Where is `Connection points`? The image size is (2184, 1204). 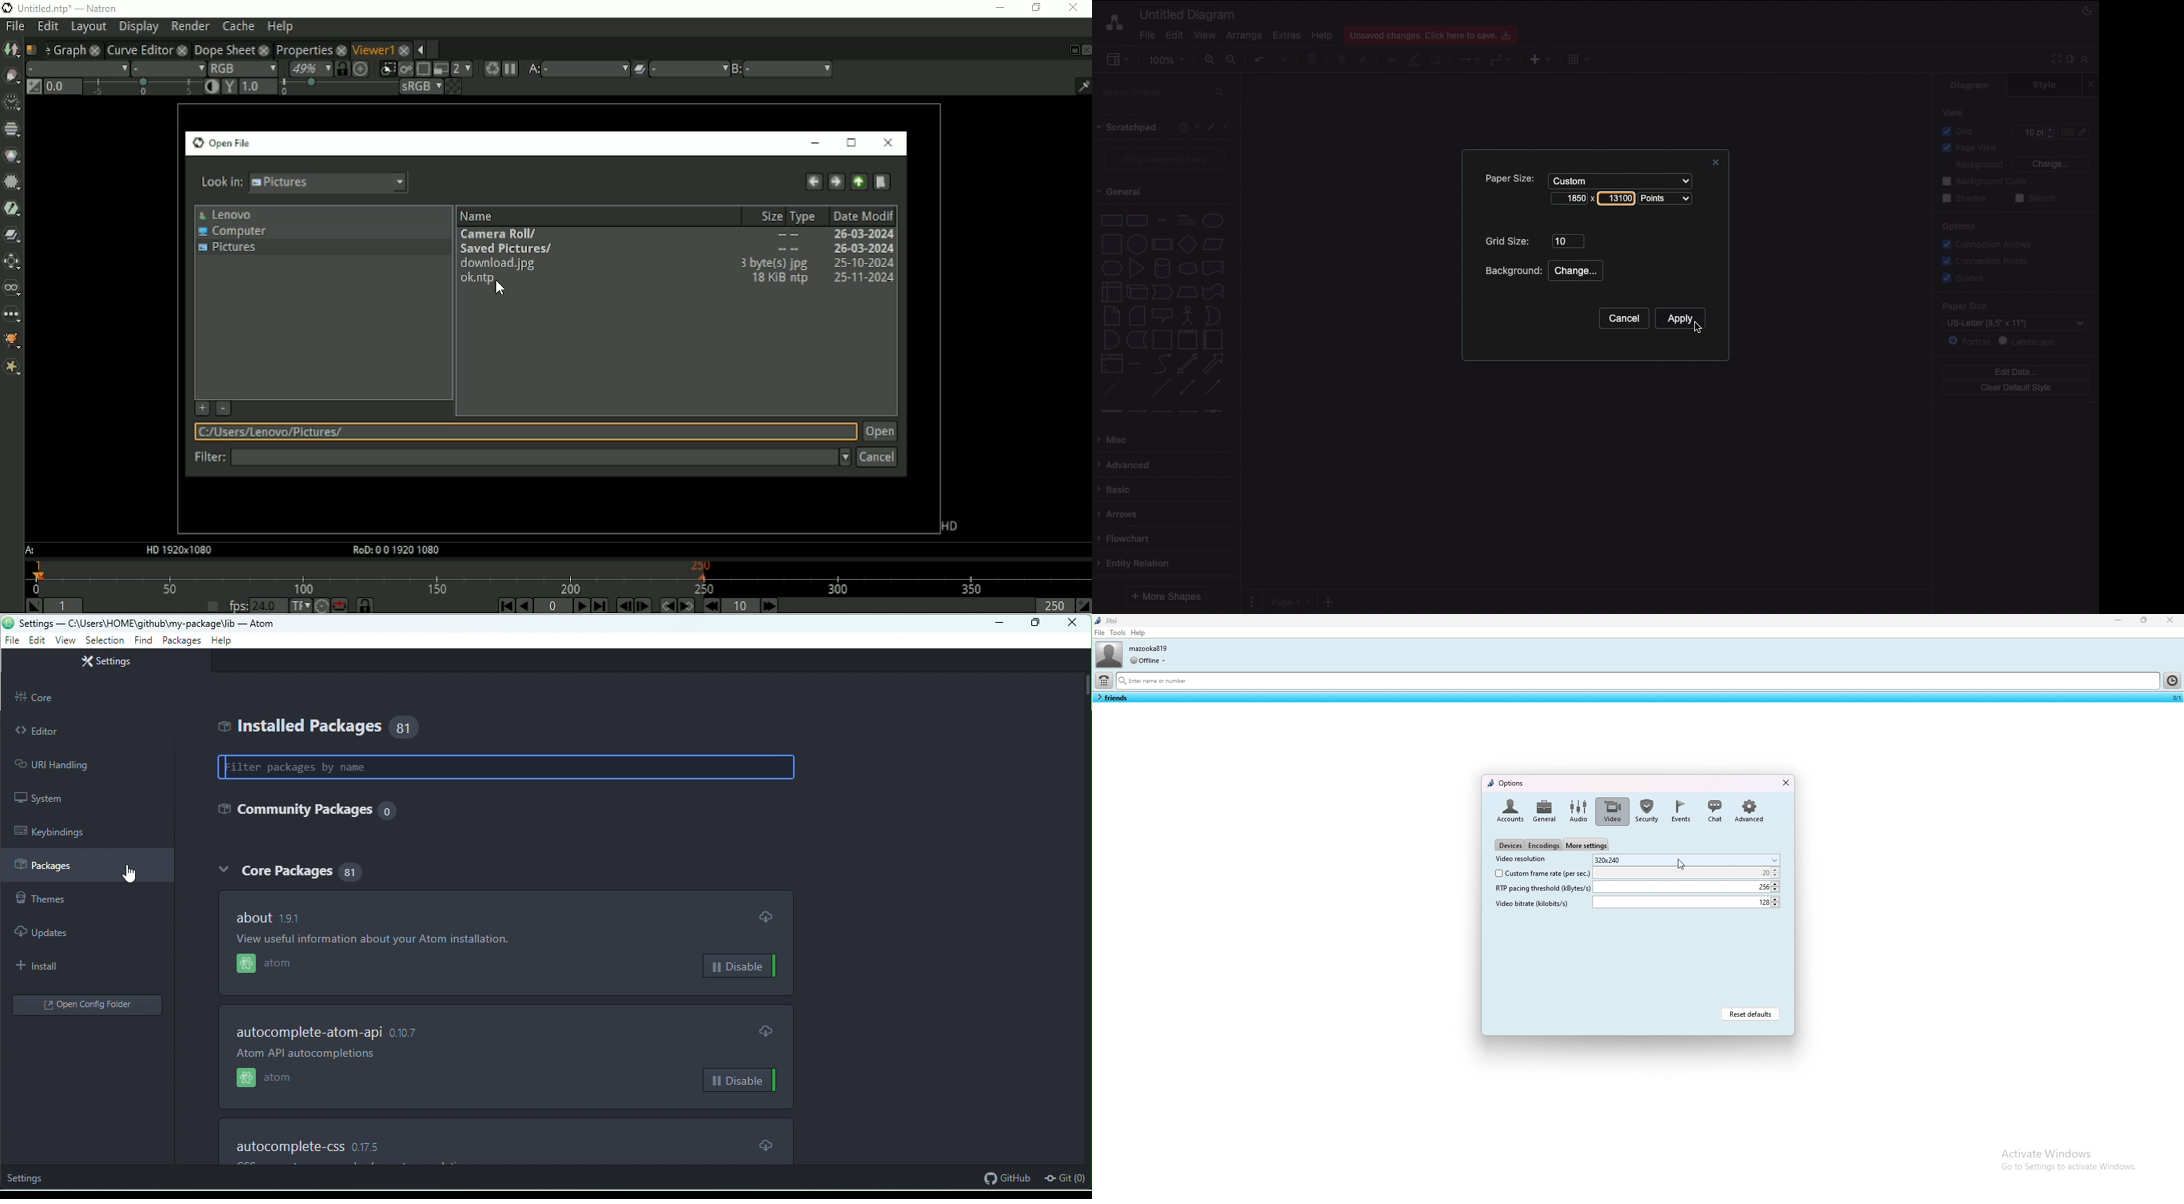
Connection points is located at coordinates (1987, 261).